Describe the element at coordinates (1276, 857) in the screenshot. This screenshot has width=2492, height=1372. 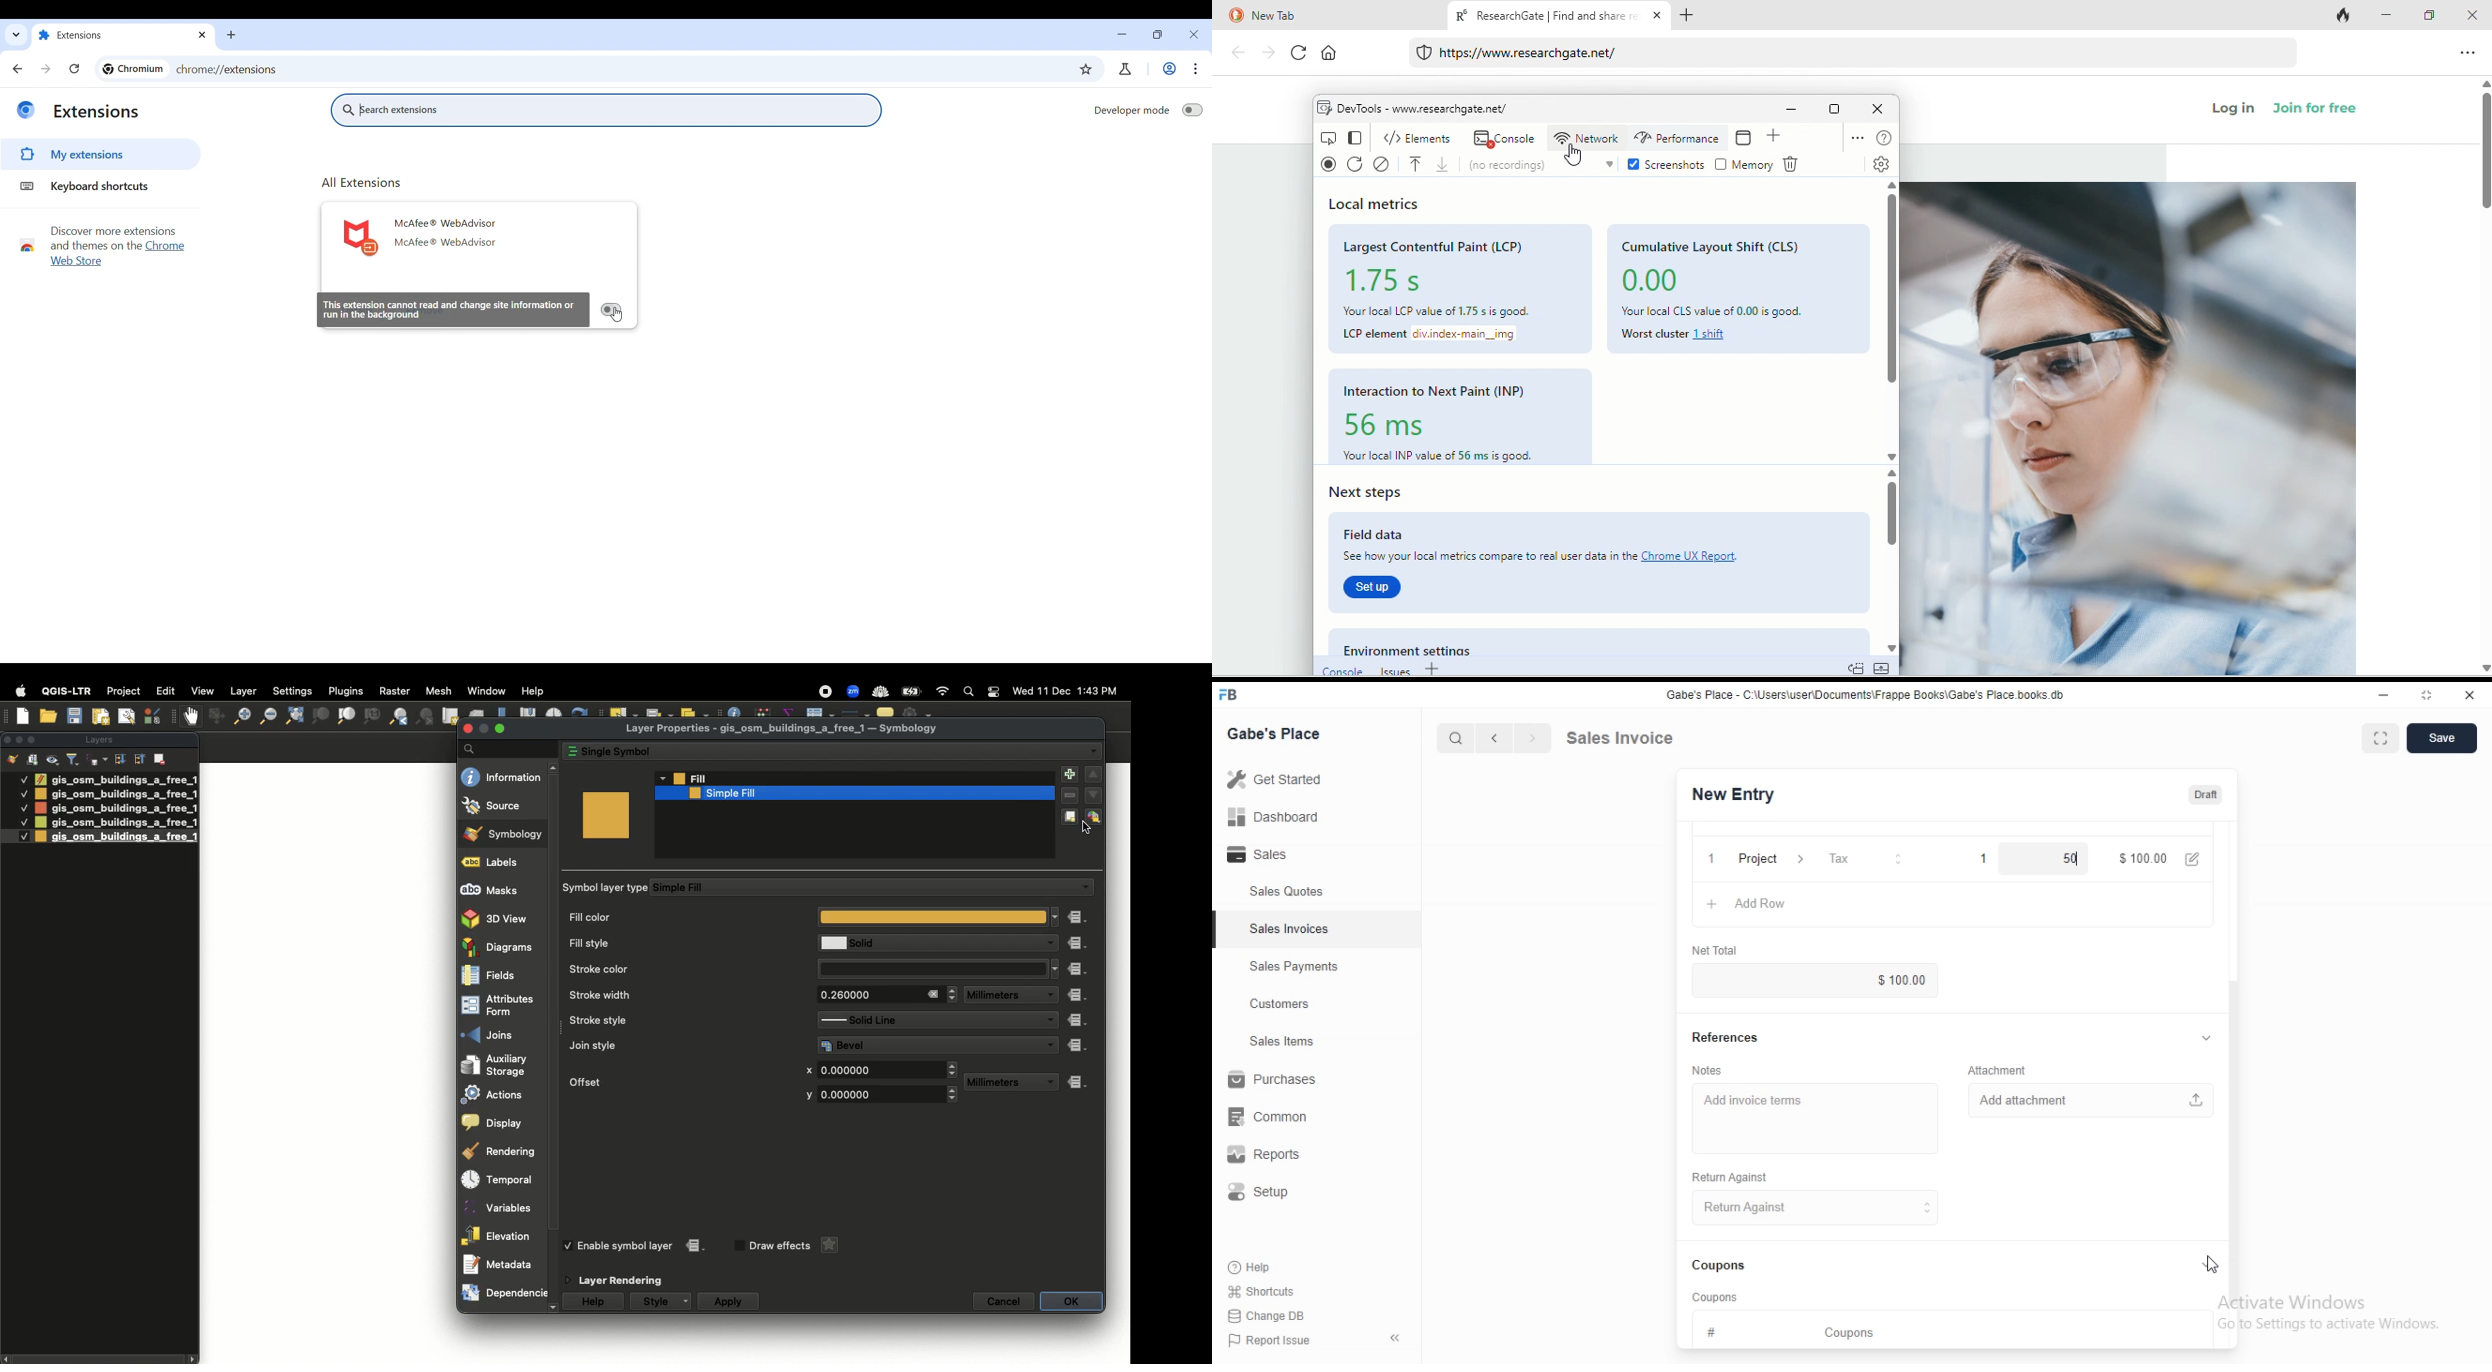
I see `- Sales` at that location.